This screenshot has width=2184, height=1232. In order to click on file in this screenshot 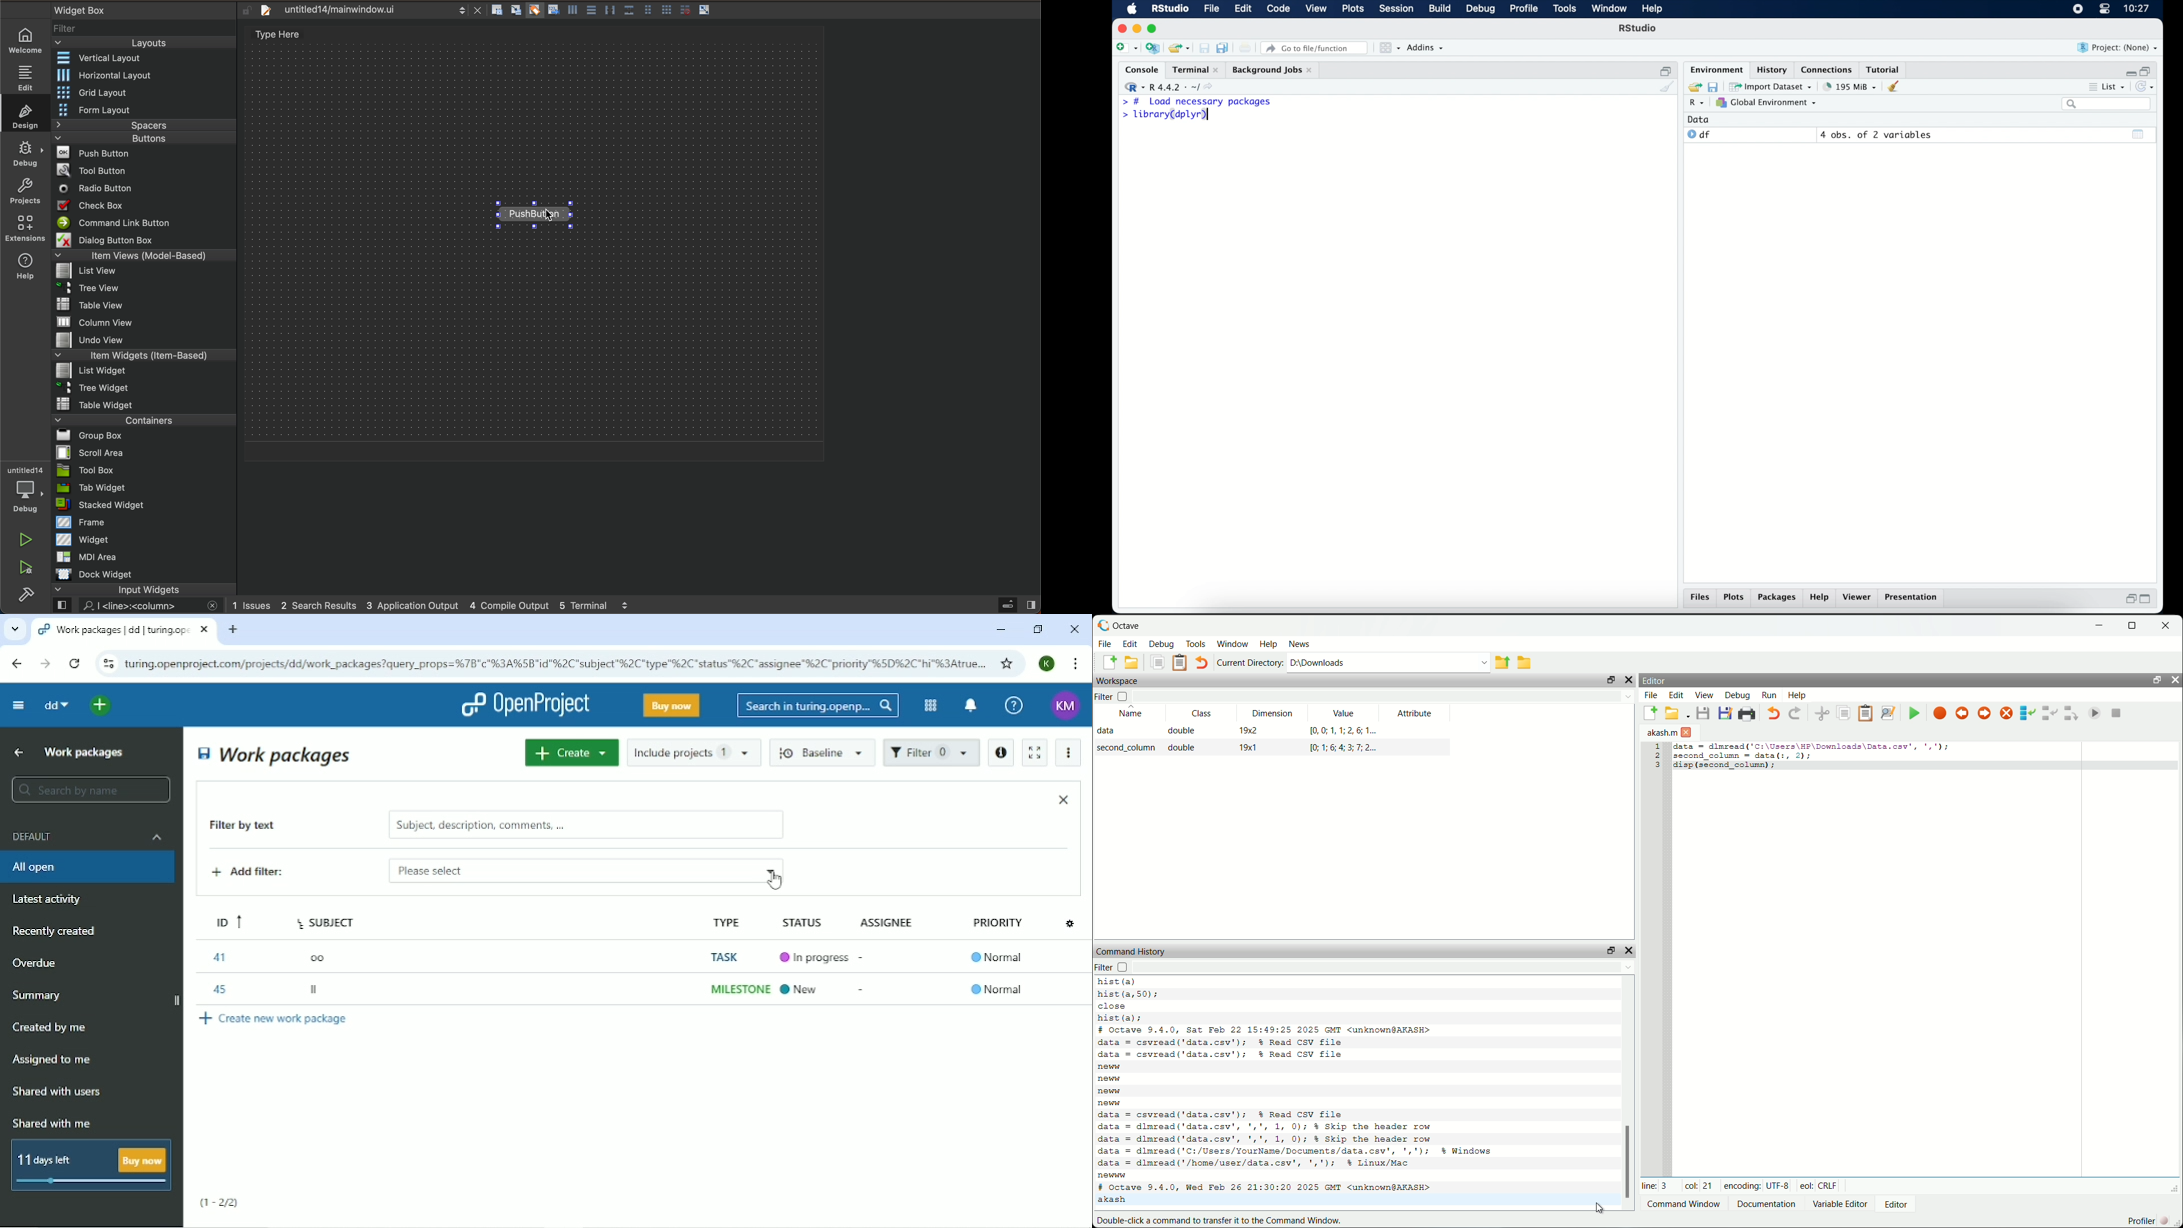, I will do `click(1210, 9)`.